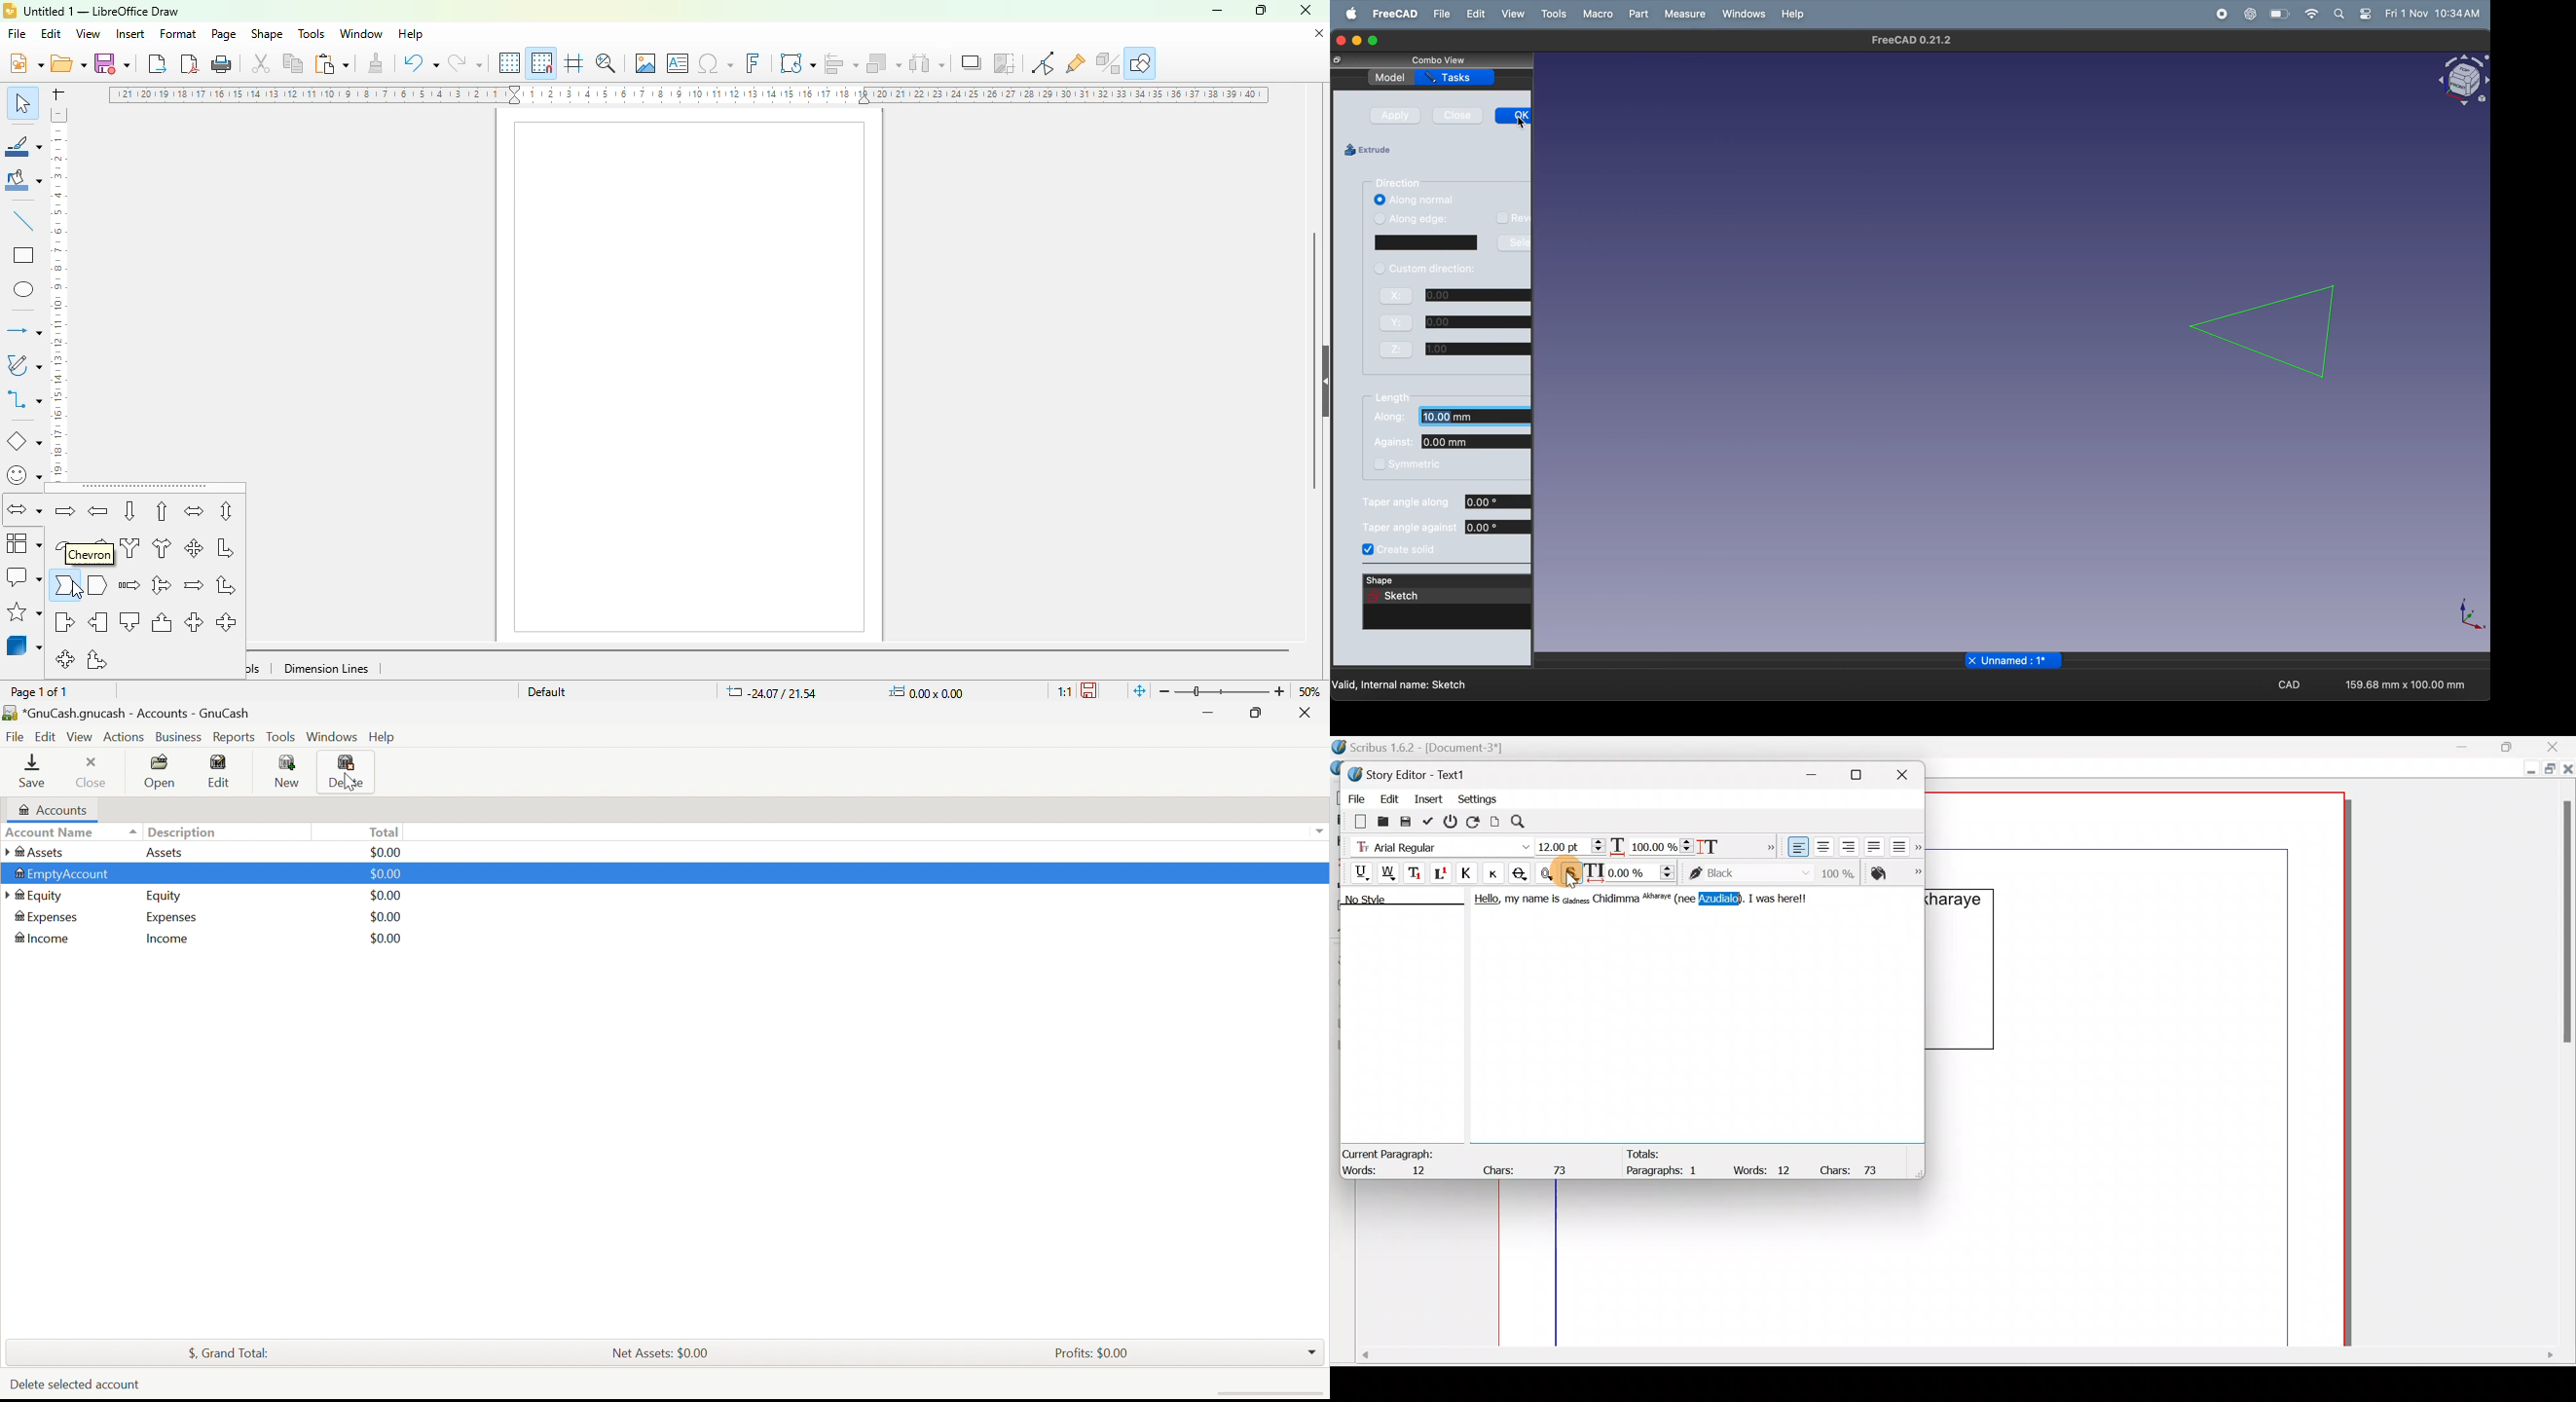 The height and width of the screenshot is (1428, 2576). What do you see at coordinates (1321, 382) in the screenshot?
I see `show` at bounding box center [1321, 382].